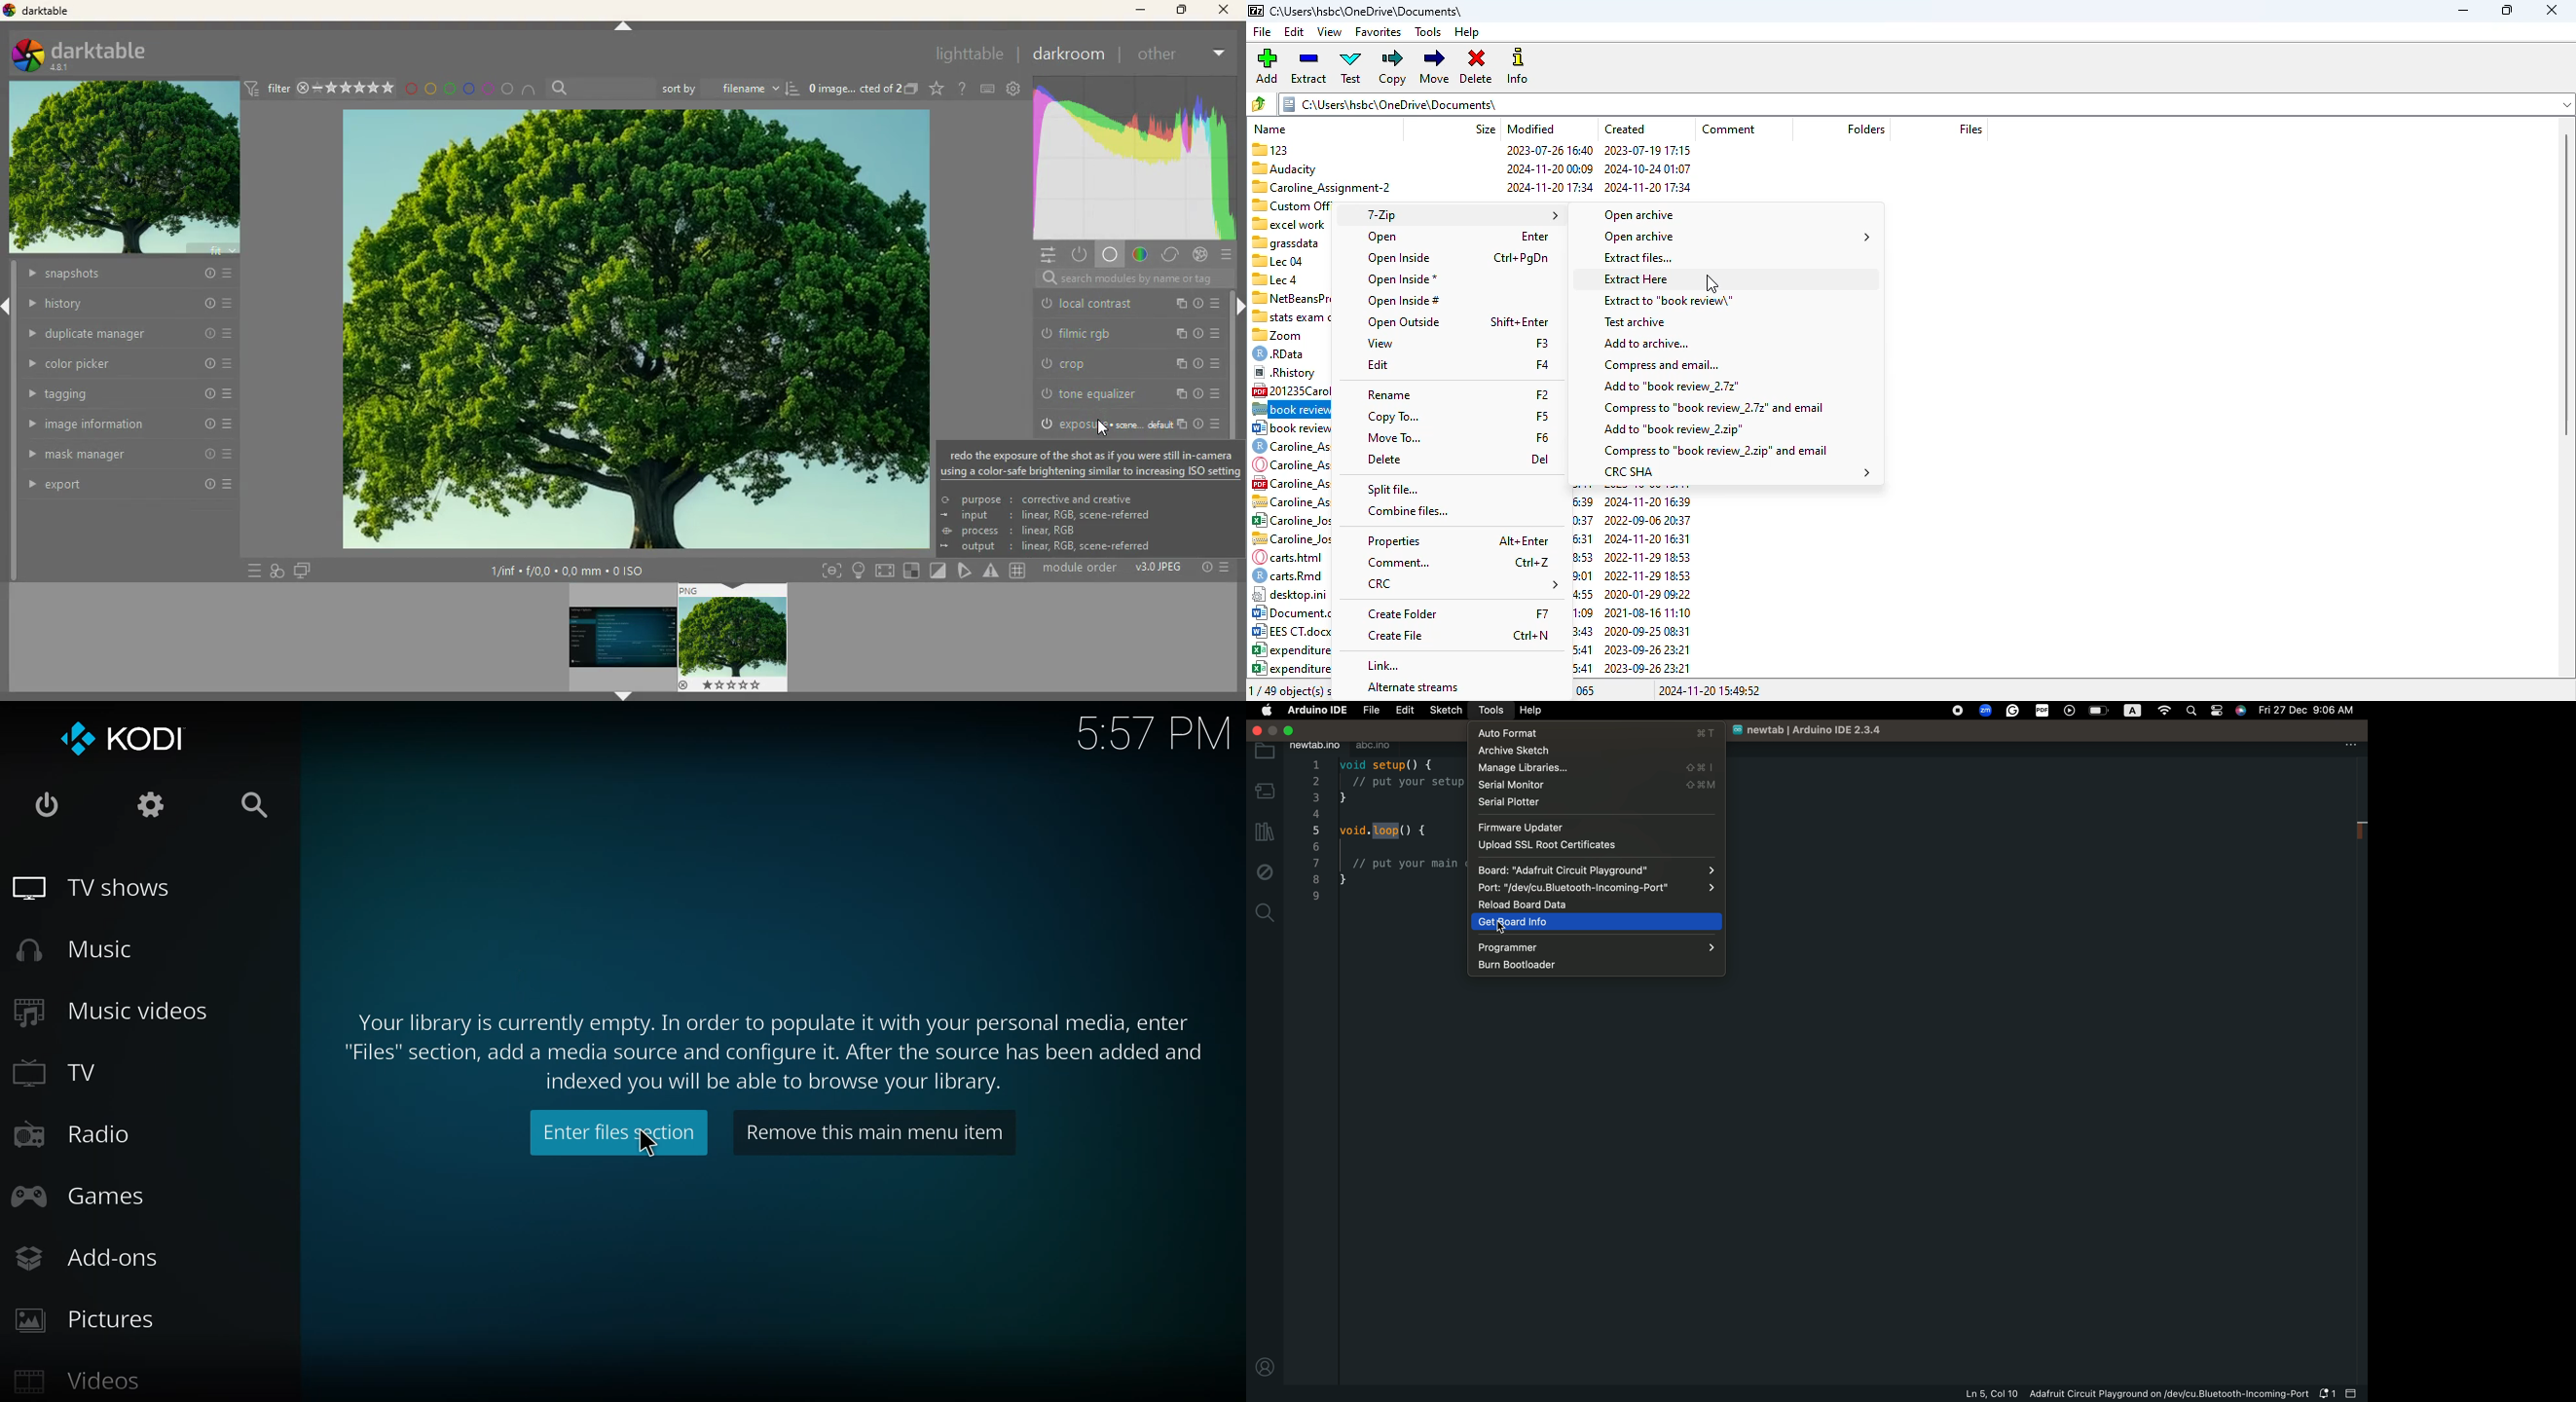  I want to click on radio, so click(75, 1136).